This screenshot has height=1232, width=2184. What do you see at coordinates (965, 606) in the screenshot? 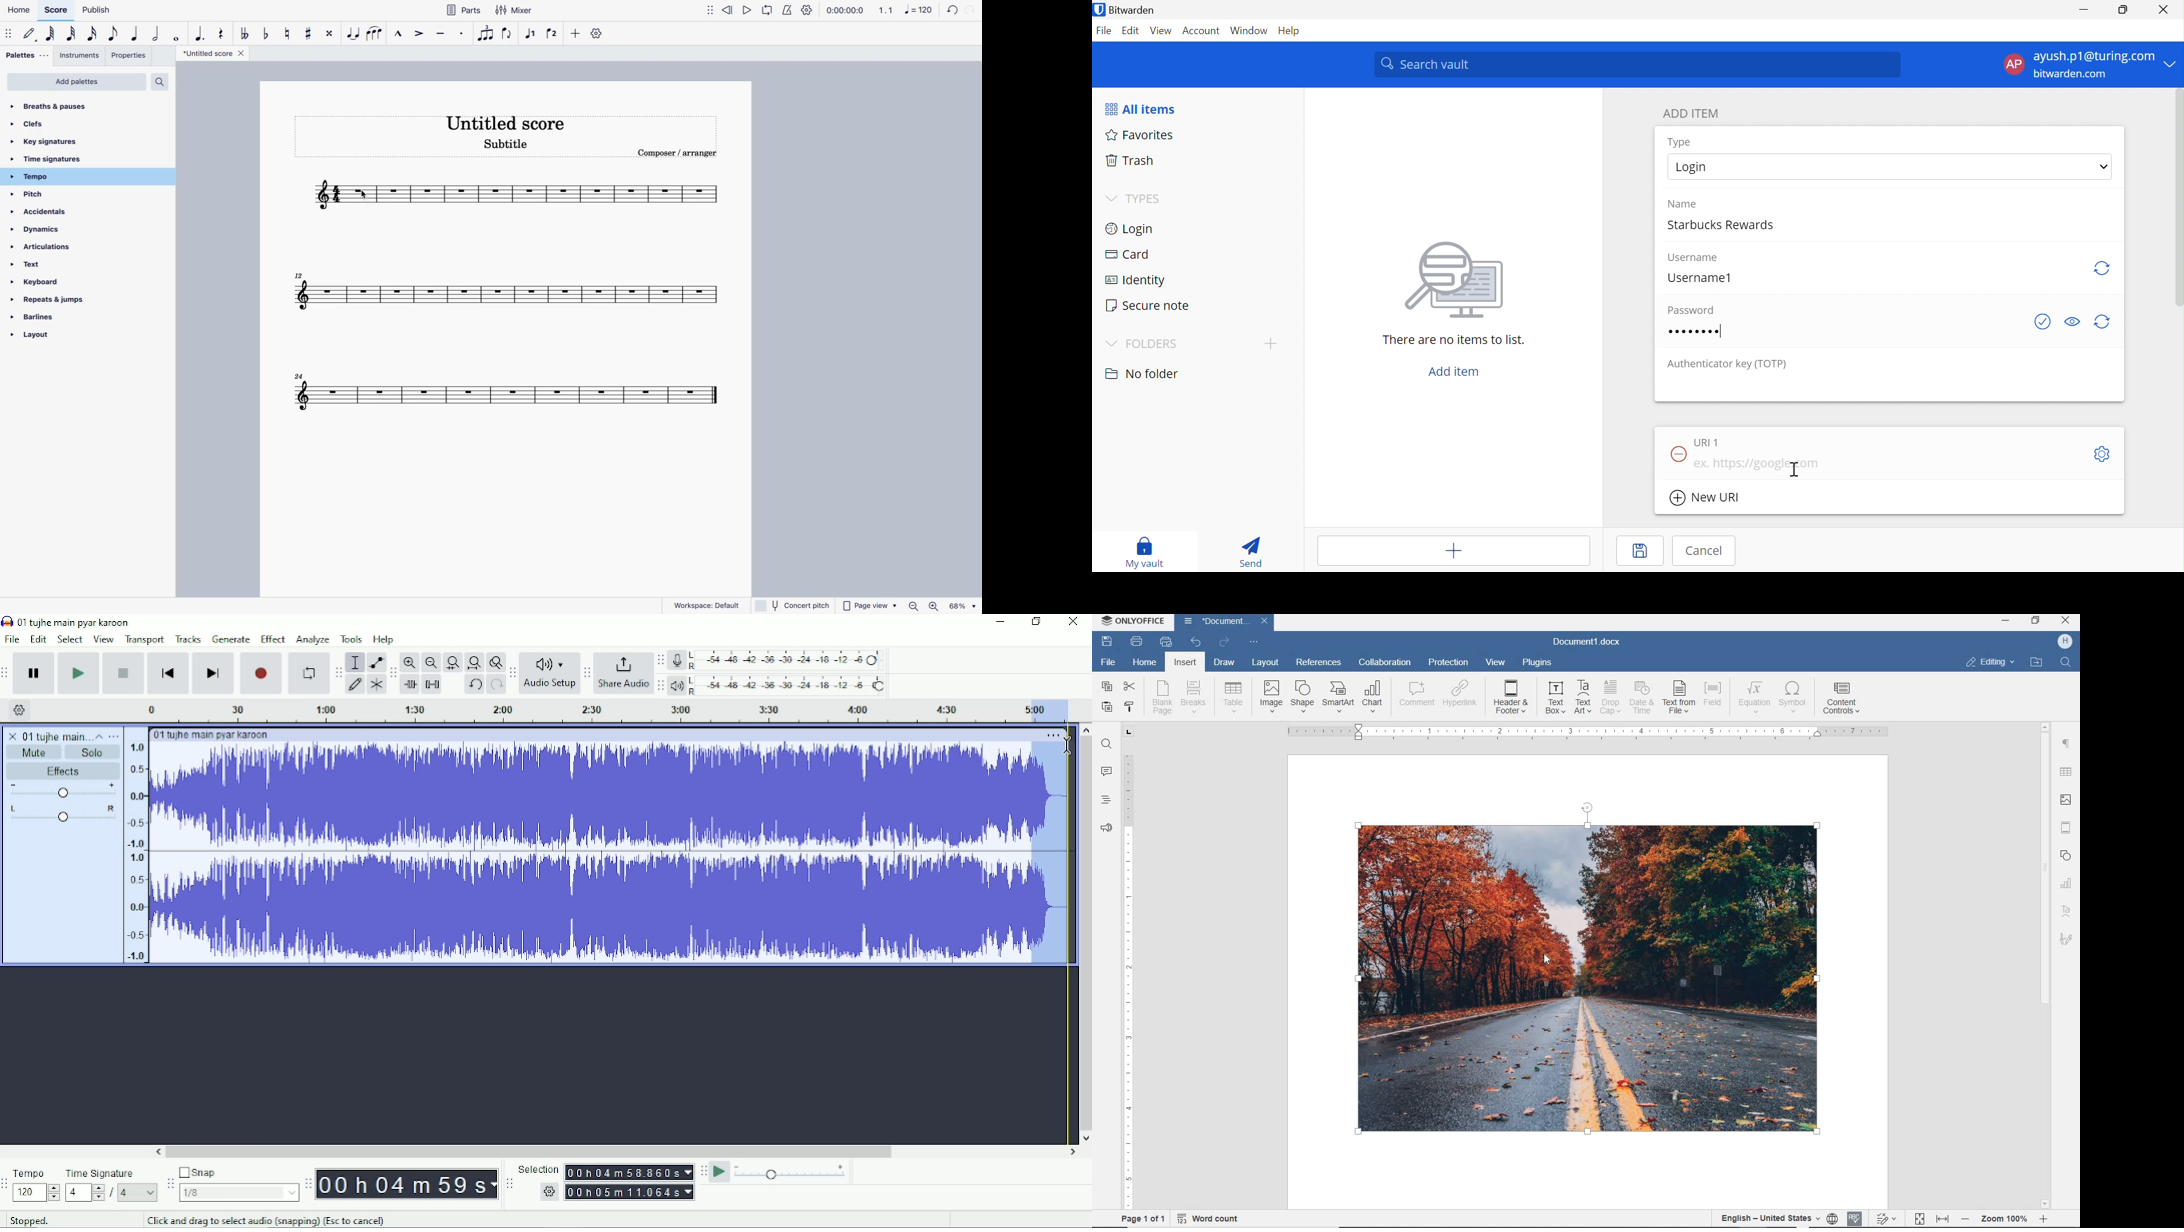
I see `` at bounding box center [965, 606].